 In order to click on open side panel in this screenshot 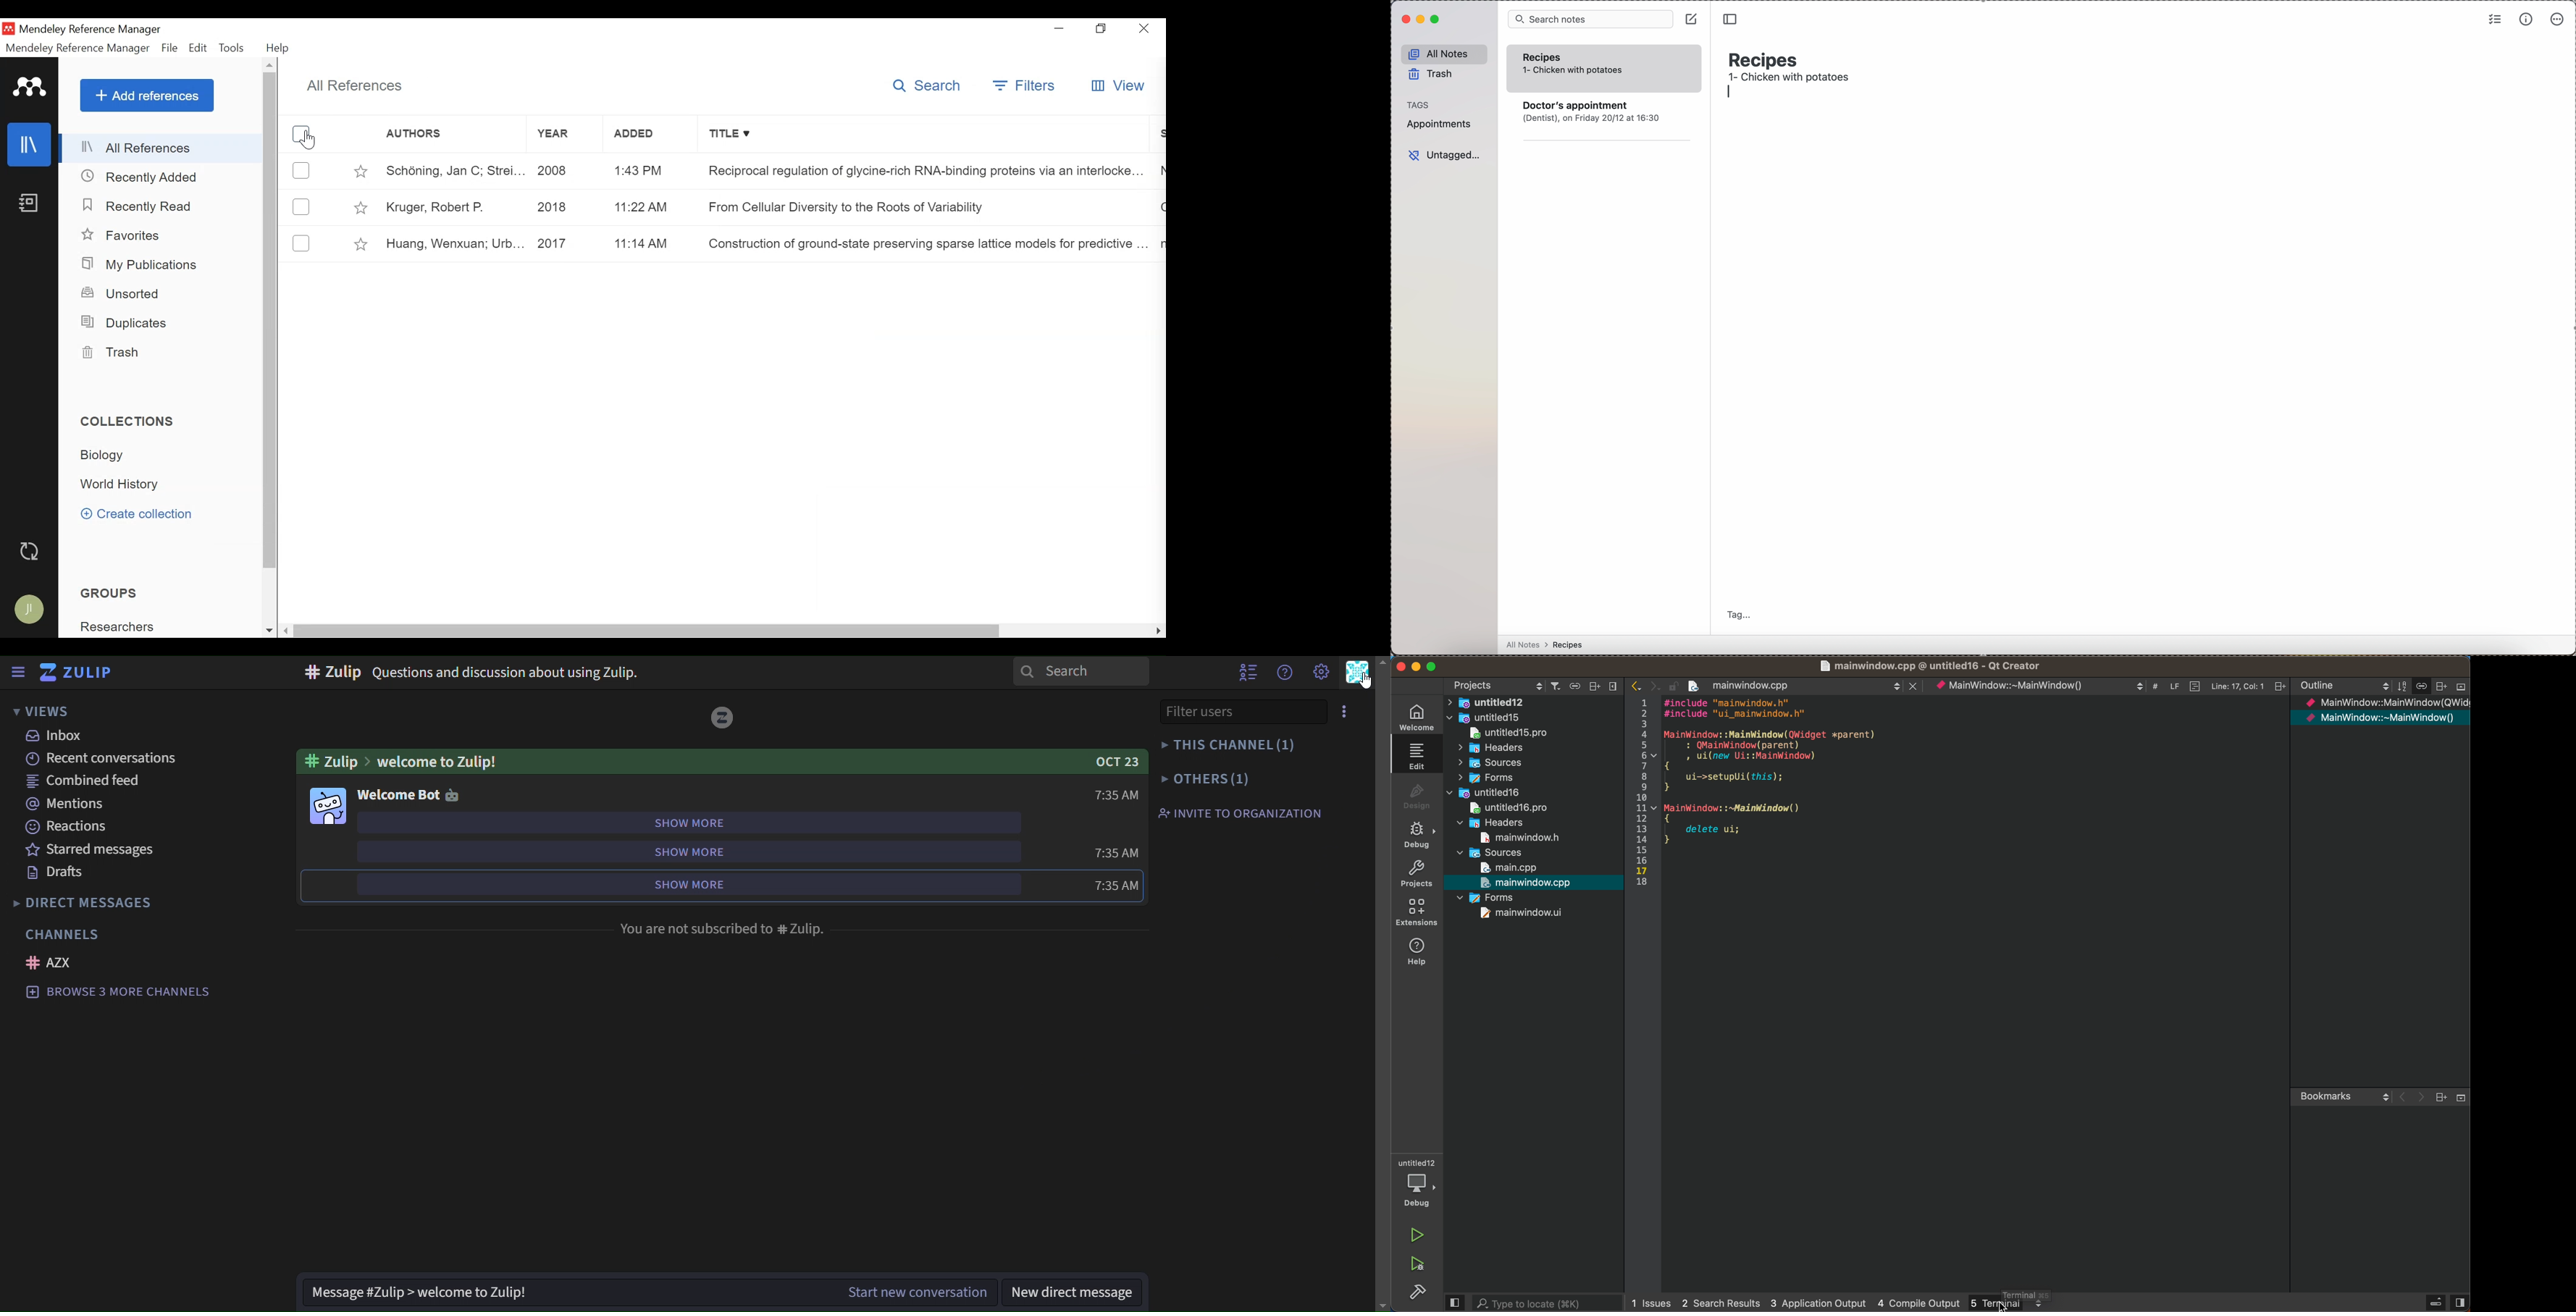, I will do `click(1454, 1302)`.